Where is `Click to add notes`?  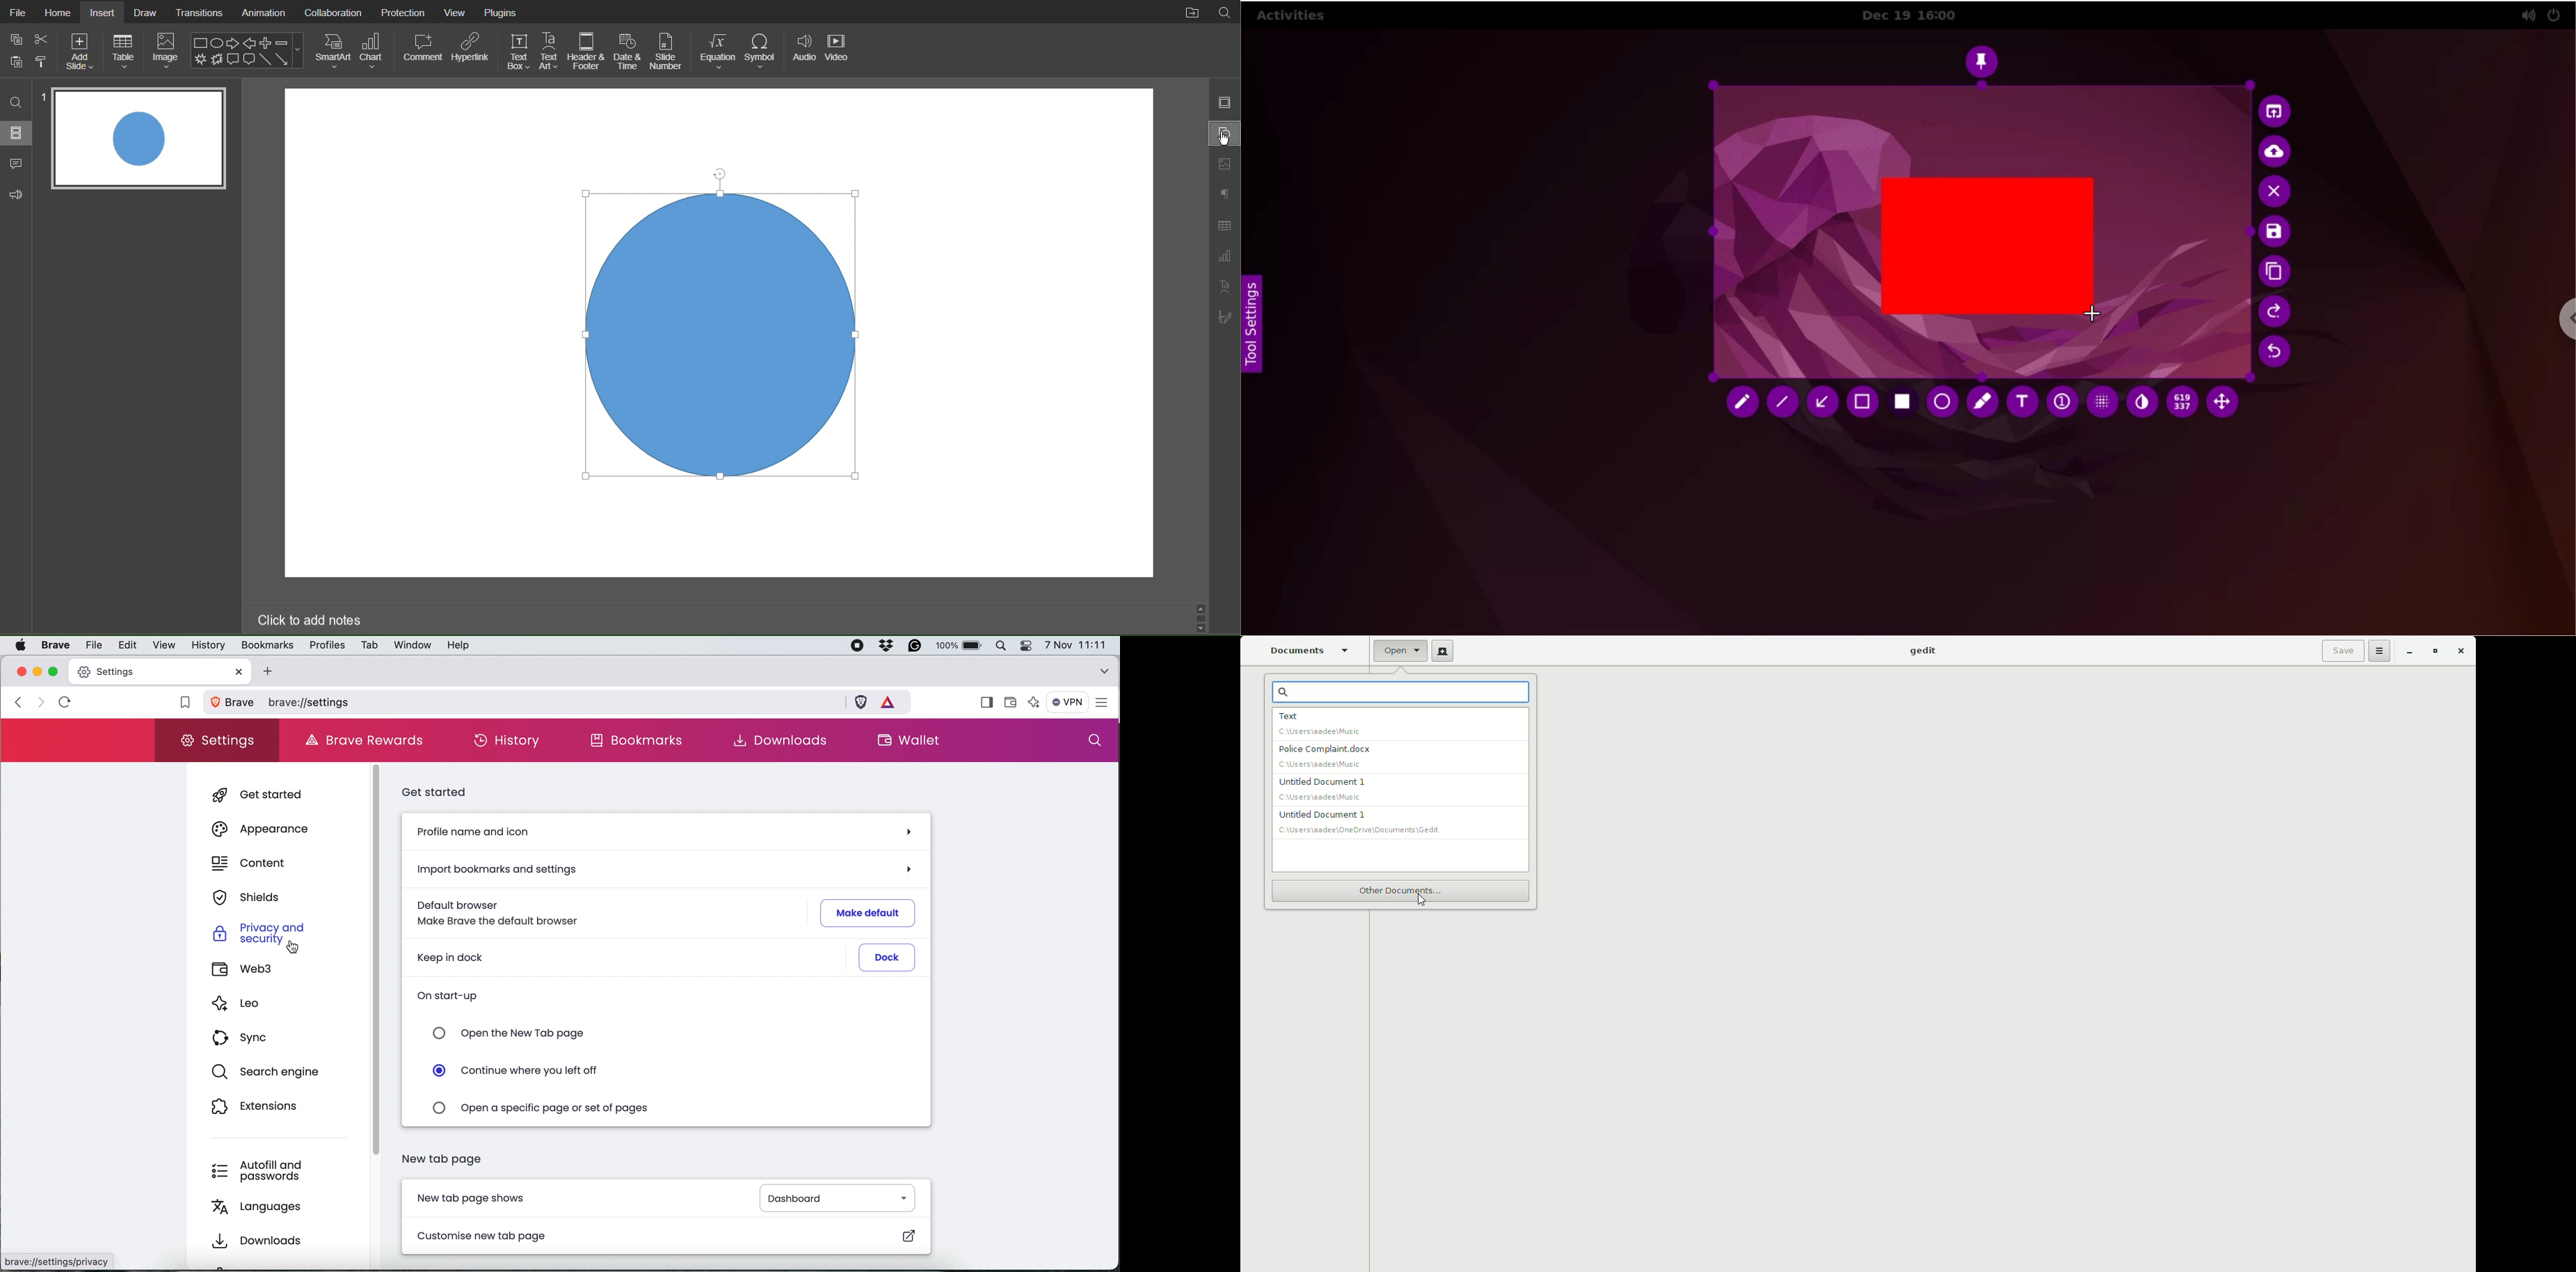 Click to add notes is located at coordinates (311, 619).